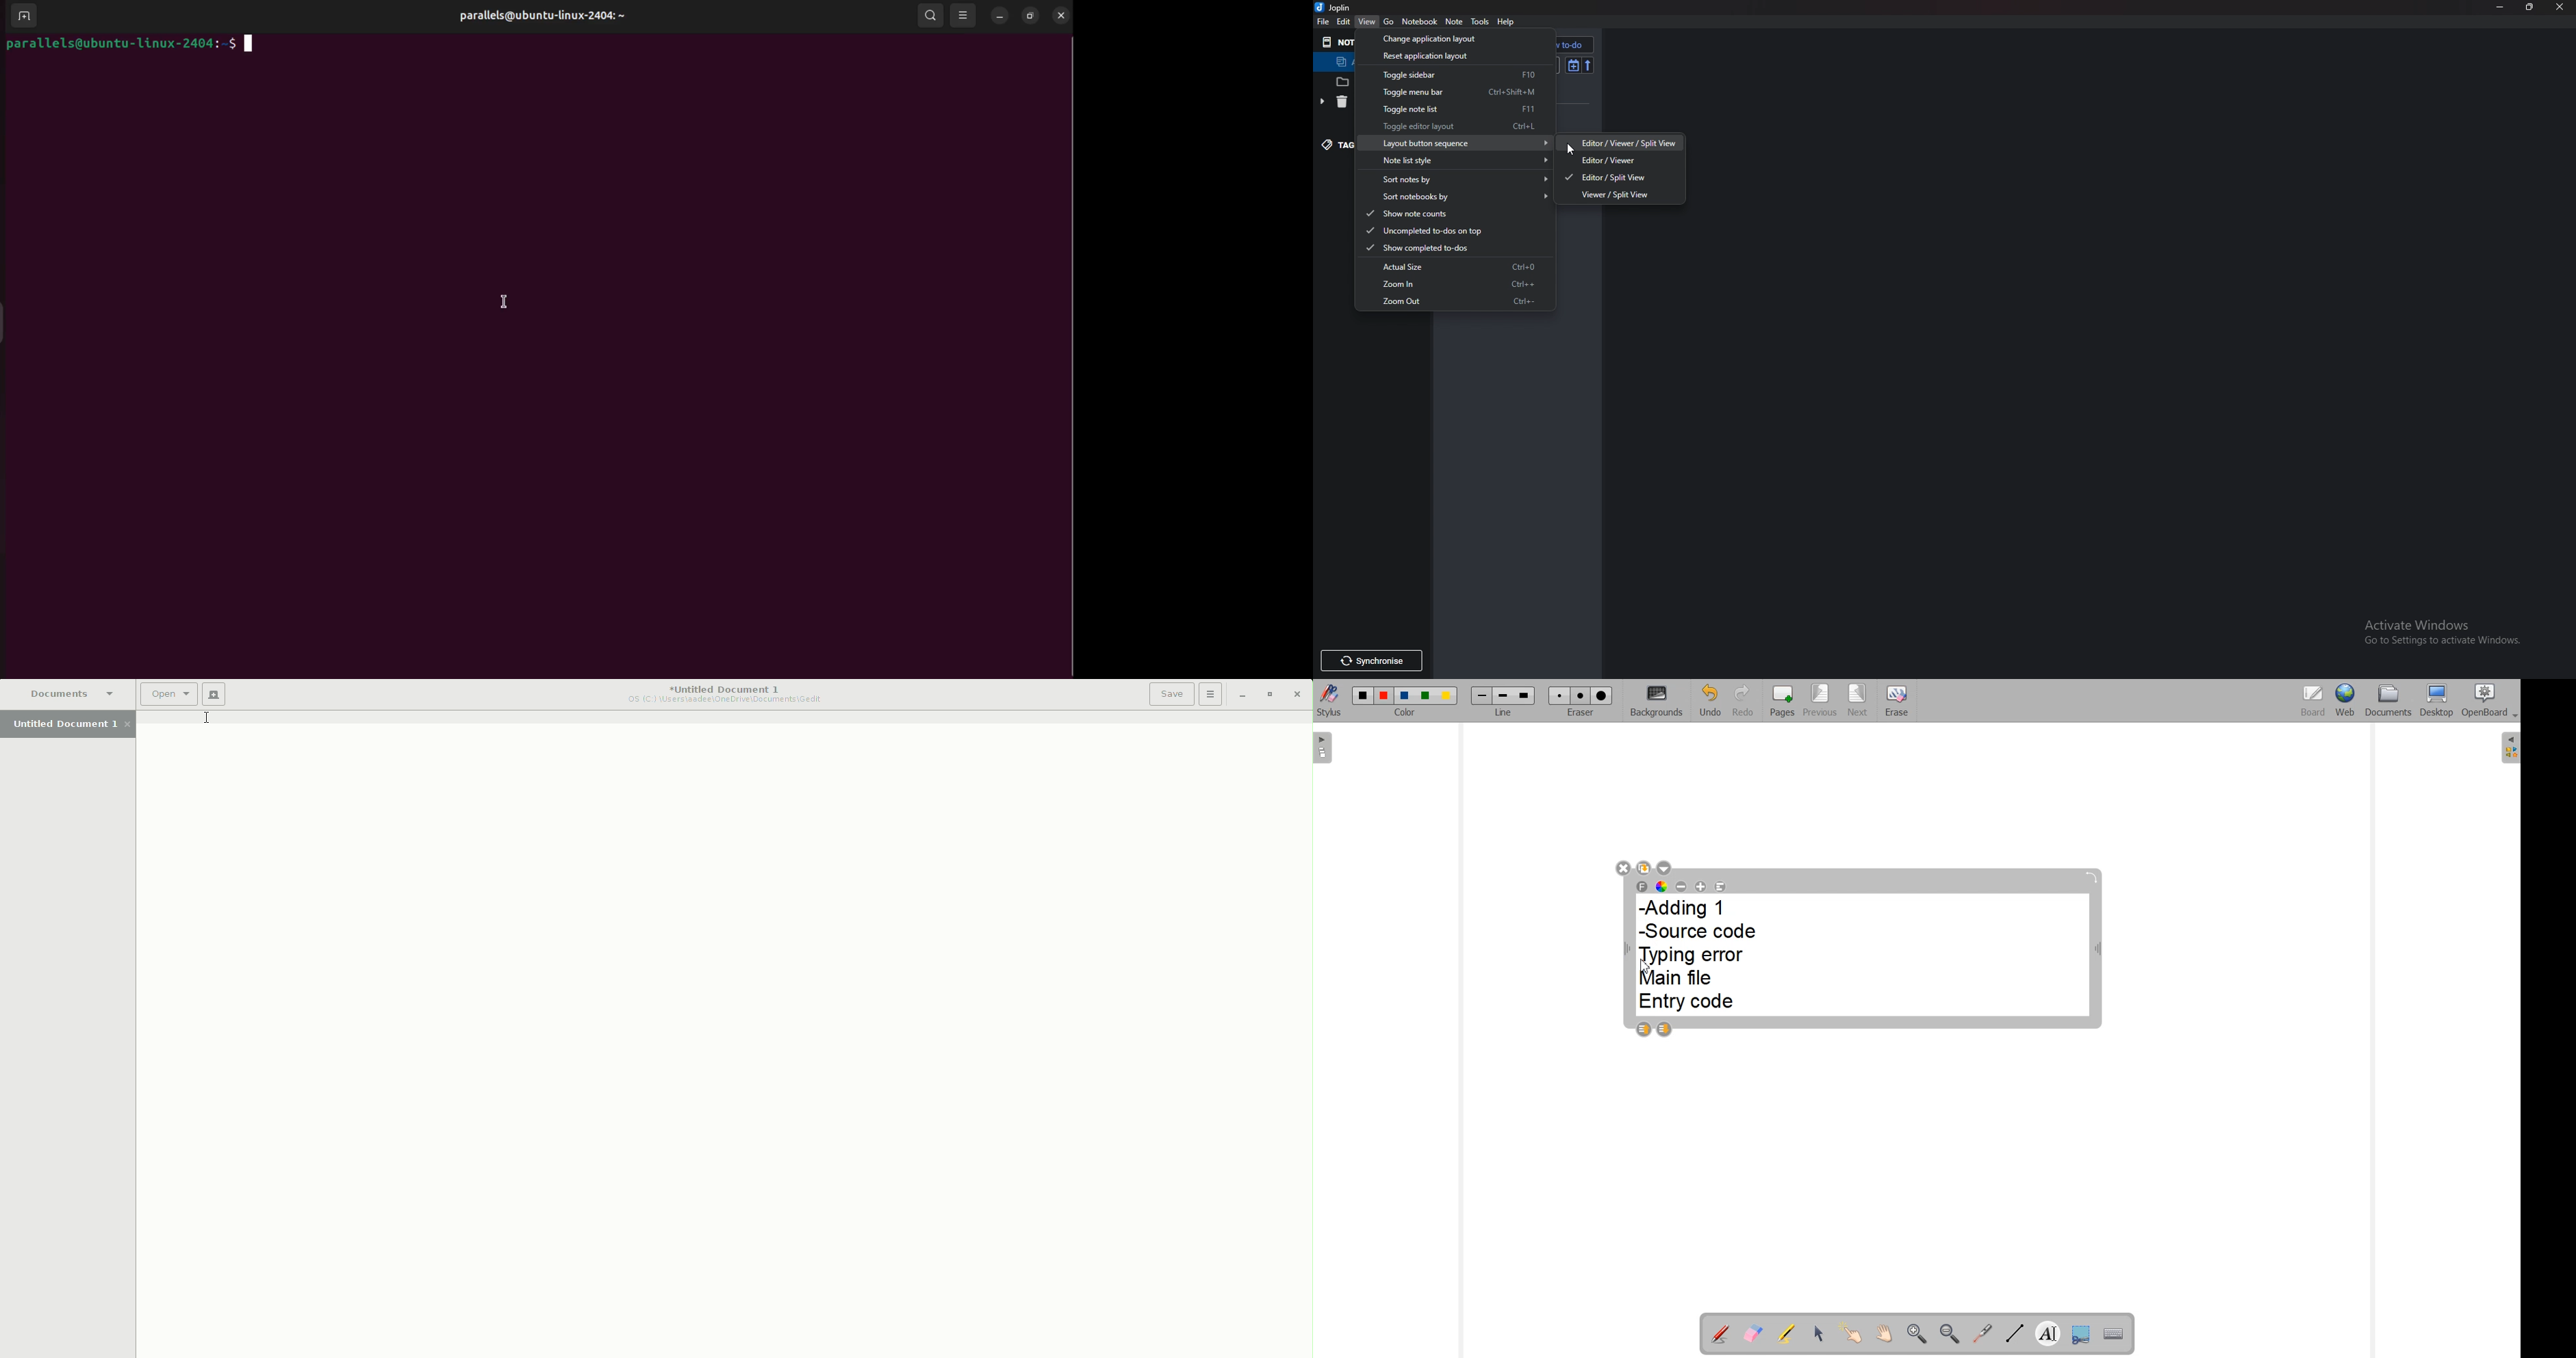  Describe the element at coordinates (2530, 6) in the screenshot. I see `Restore down` at that location.